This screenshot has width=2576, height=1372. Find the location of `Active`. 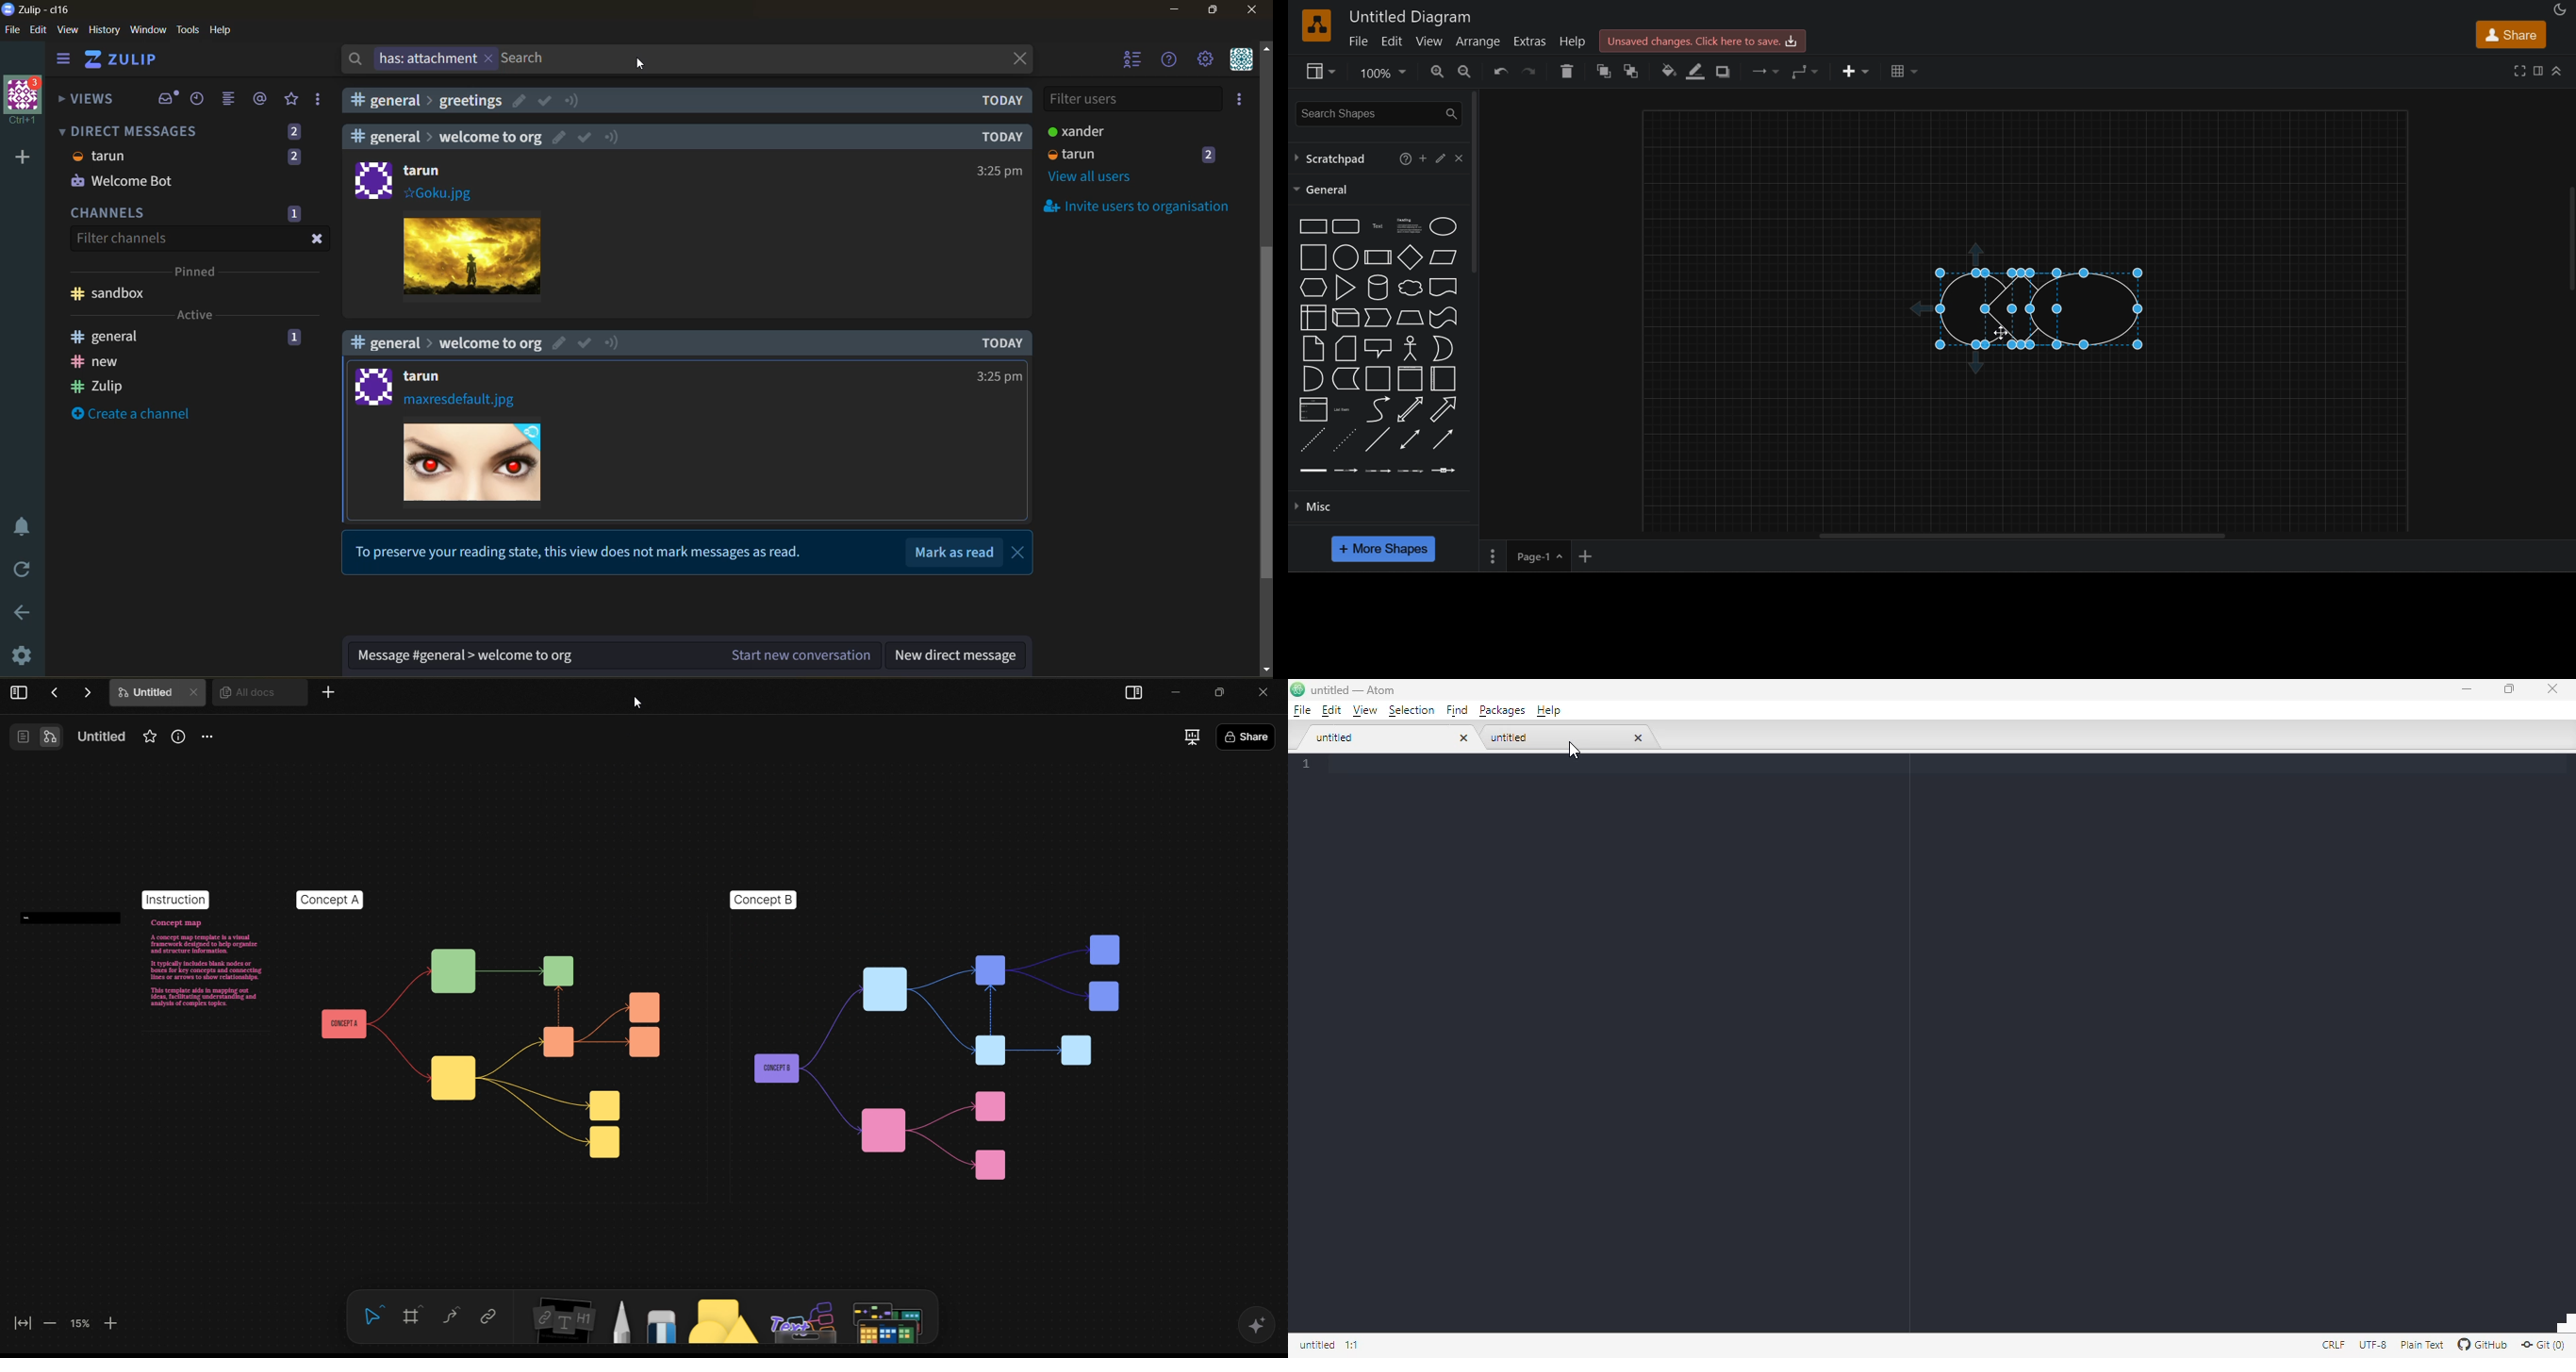

Active is located at coordinates (194, 314).